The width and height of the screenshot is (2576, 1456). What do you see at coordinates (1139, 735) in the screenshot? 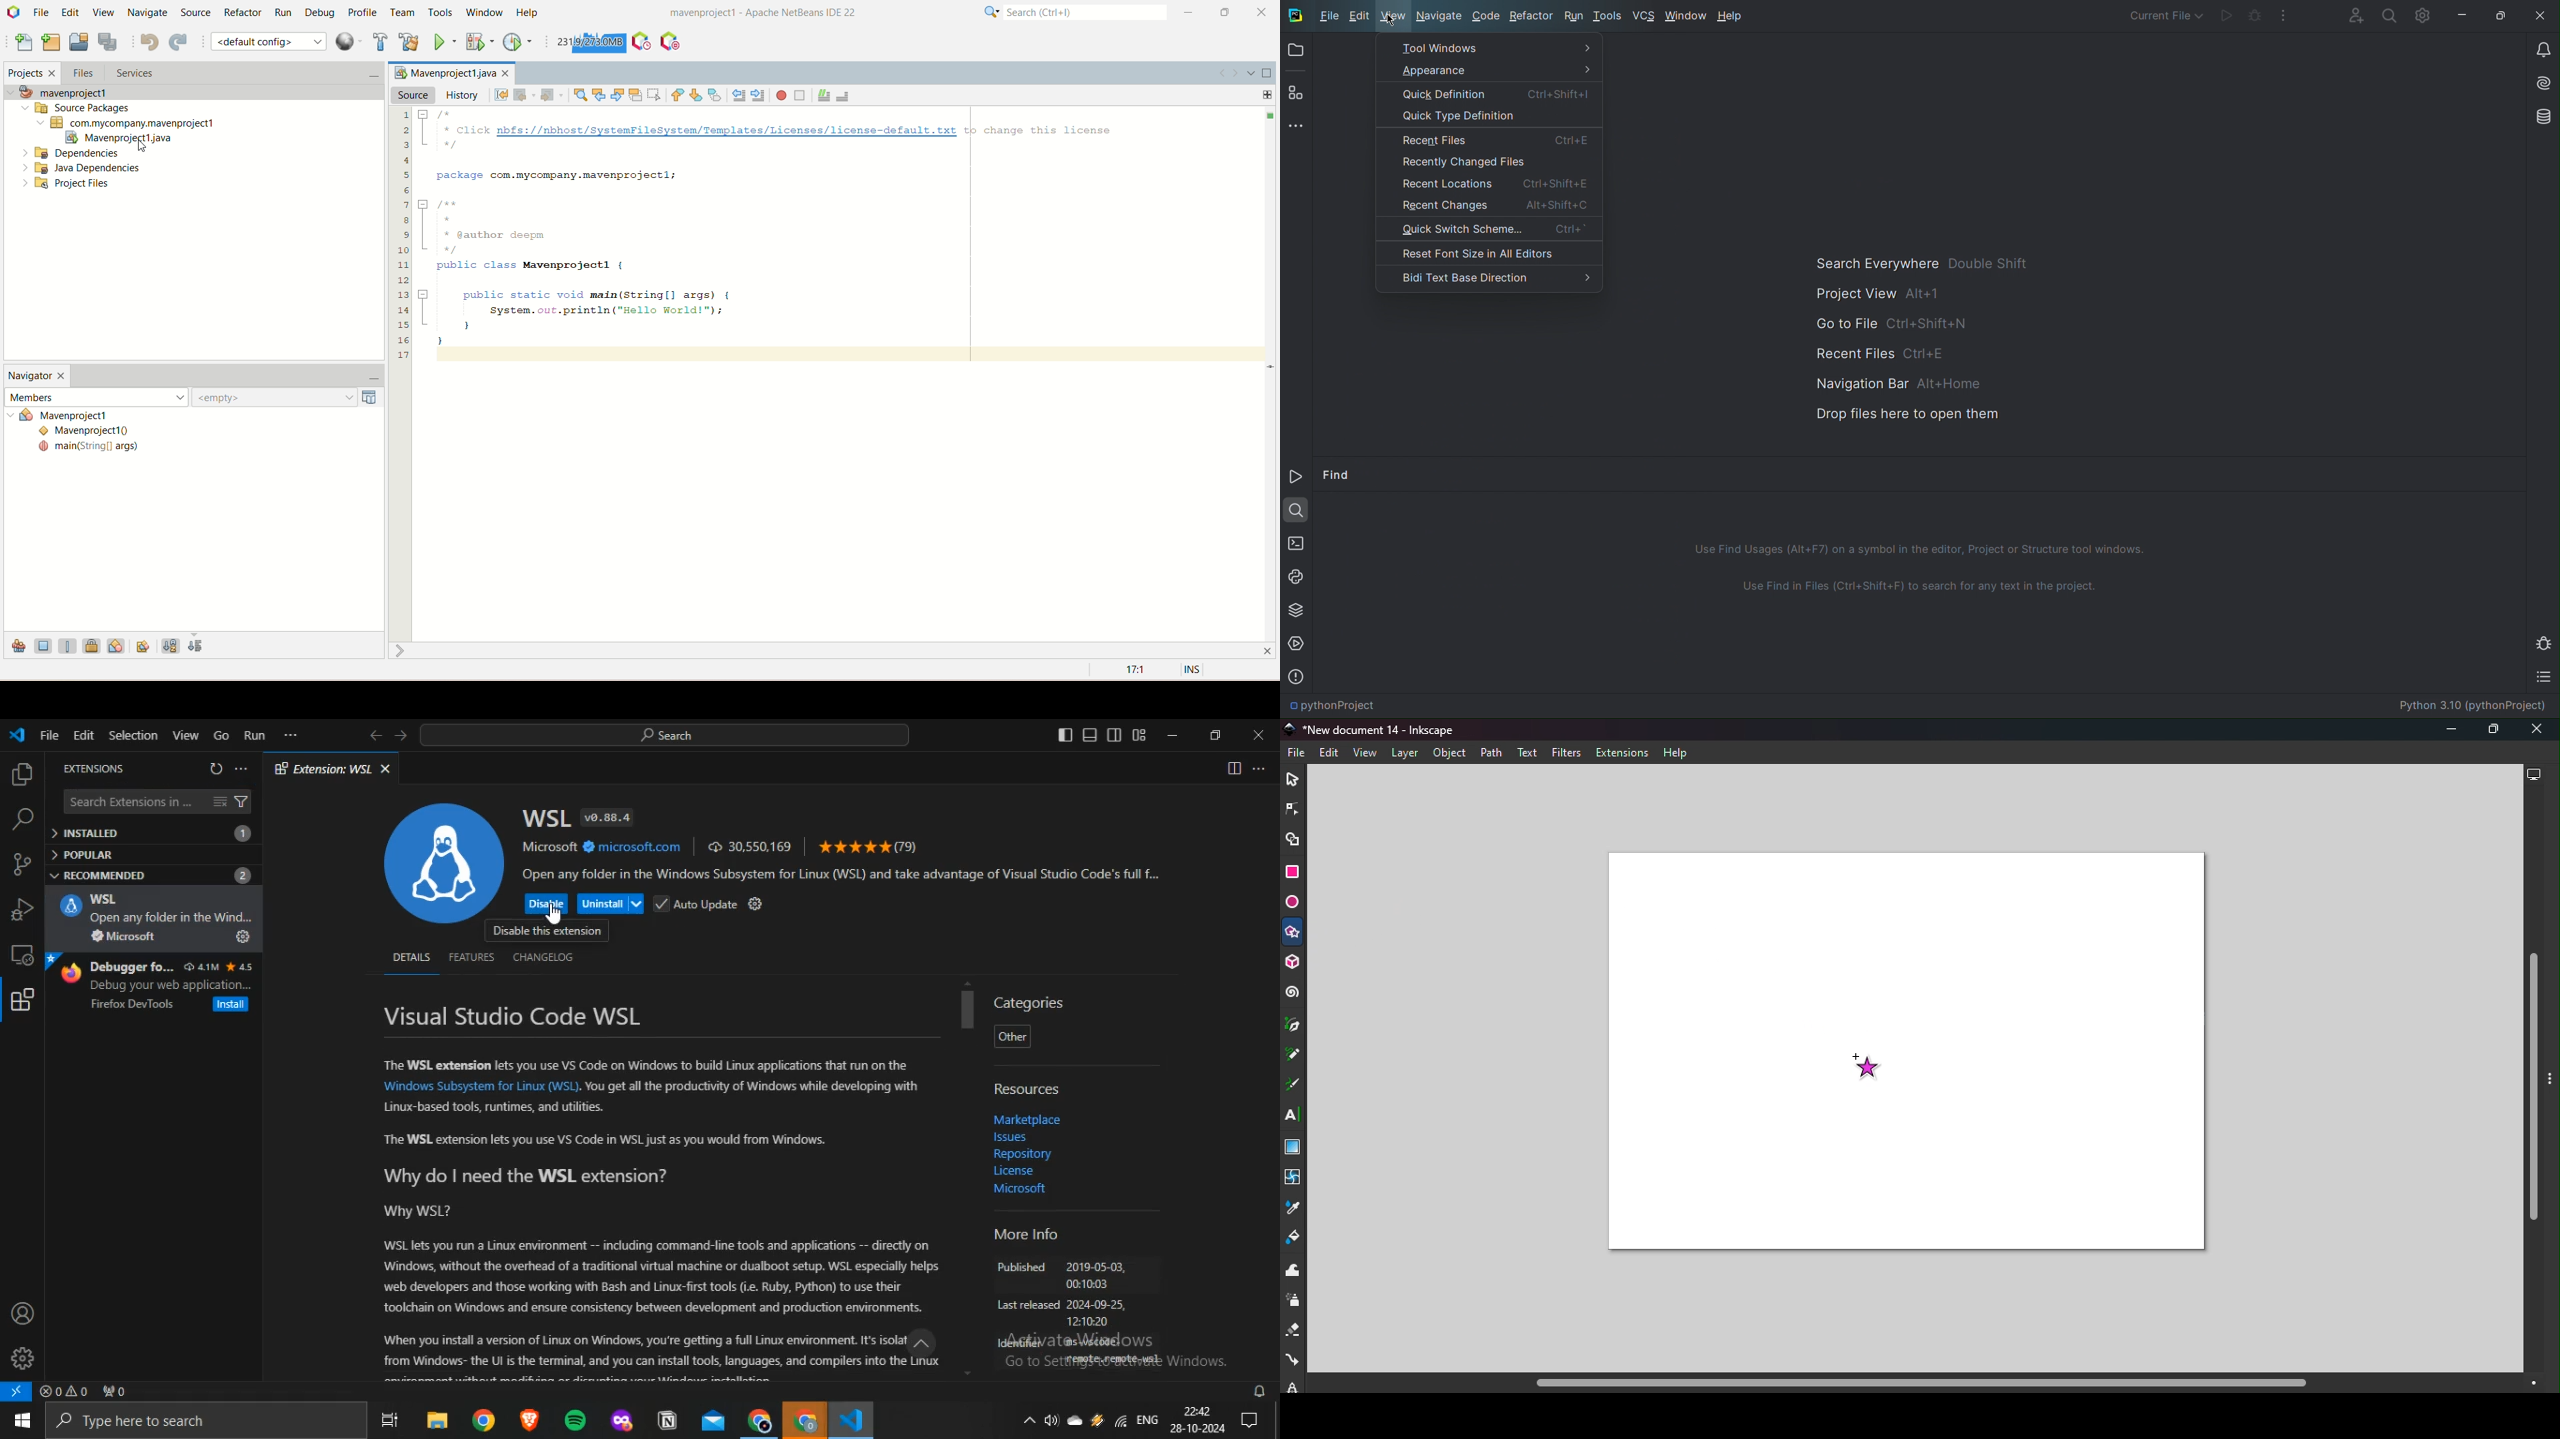
I see `customize layout` at bounding box center [1139, 735].